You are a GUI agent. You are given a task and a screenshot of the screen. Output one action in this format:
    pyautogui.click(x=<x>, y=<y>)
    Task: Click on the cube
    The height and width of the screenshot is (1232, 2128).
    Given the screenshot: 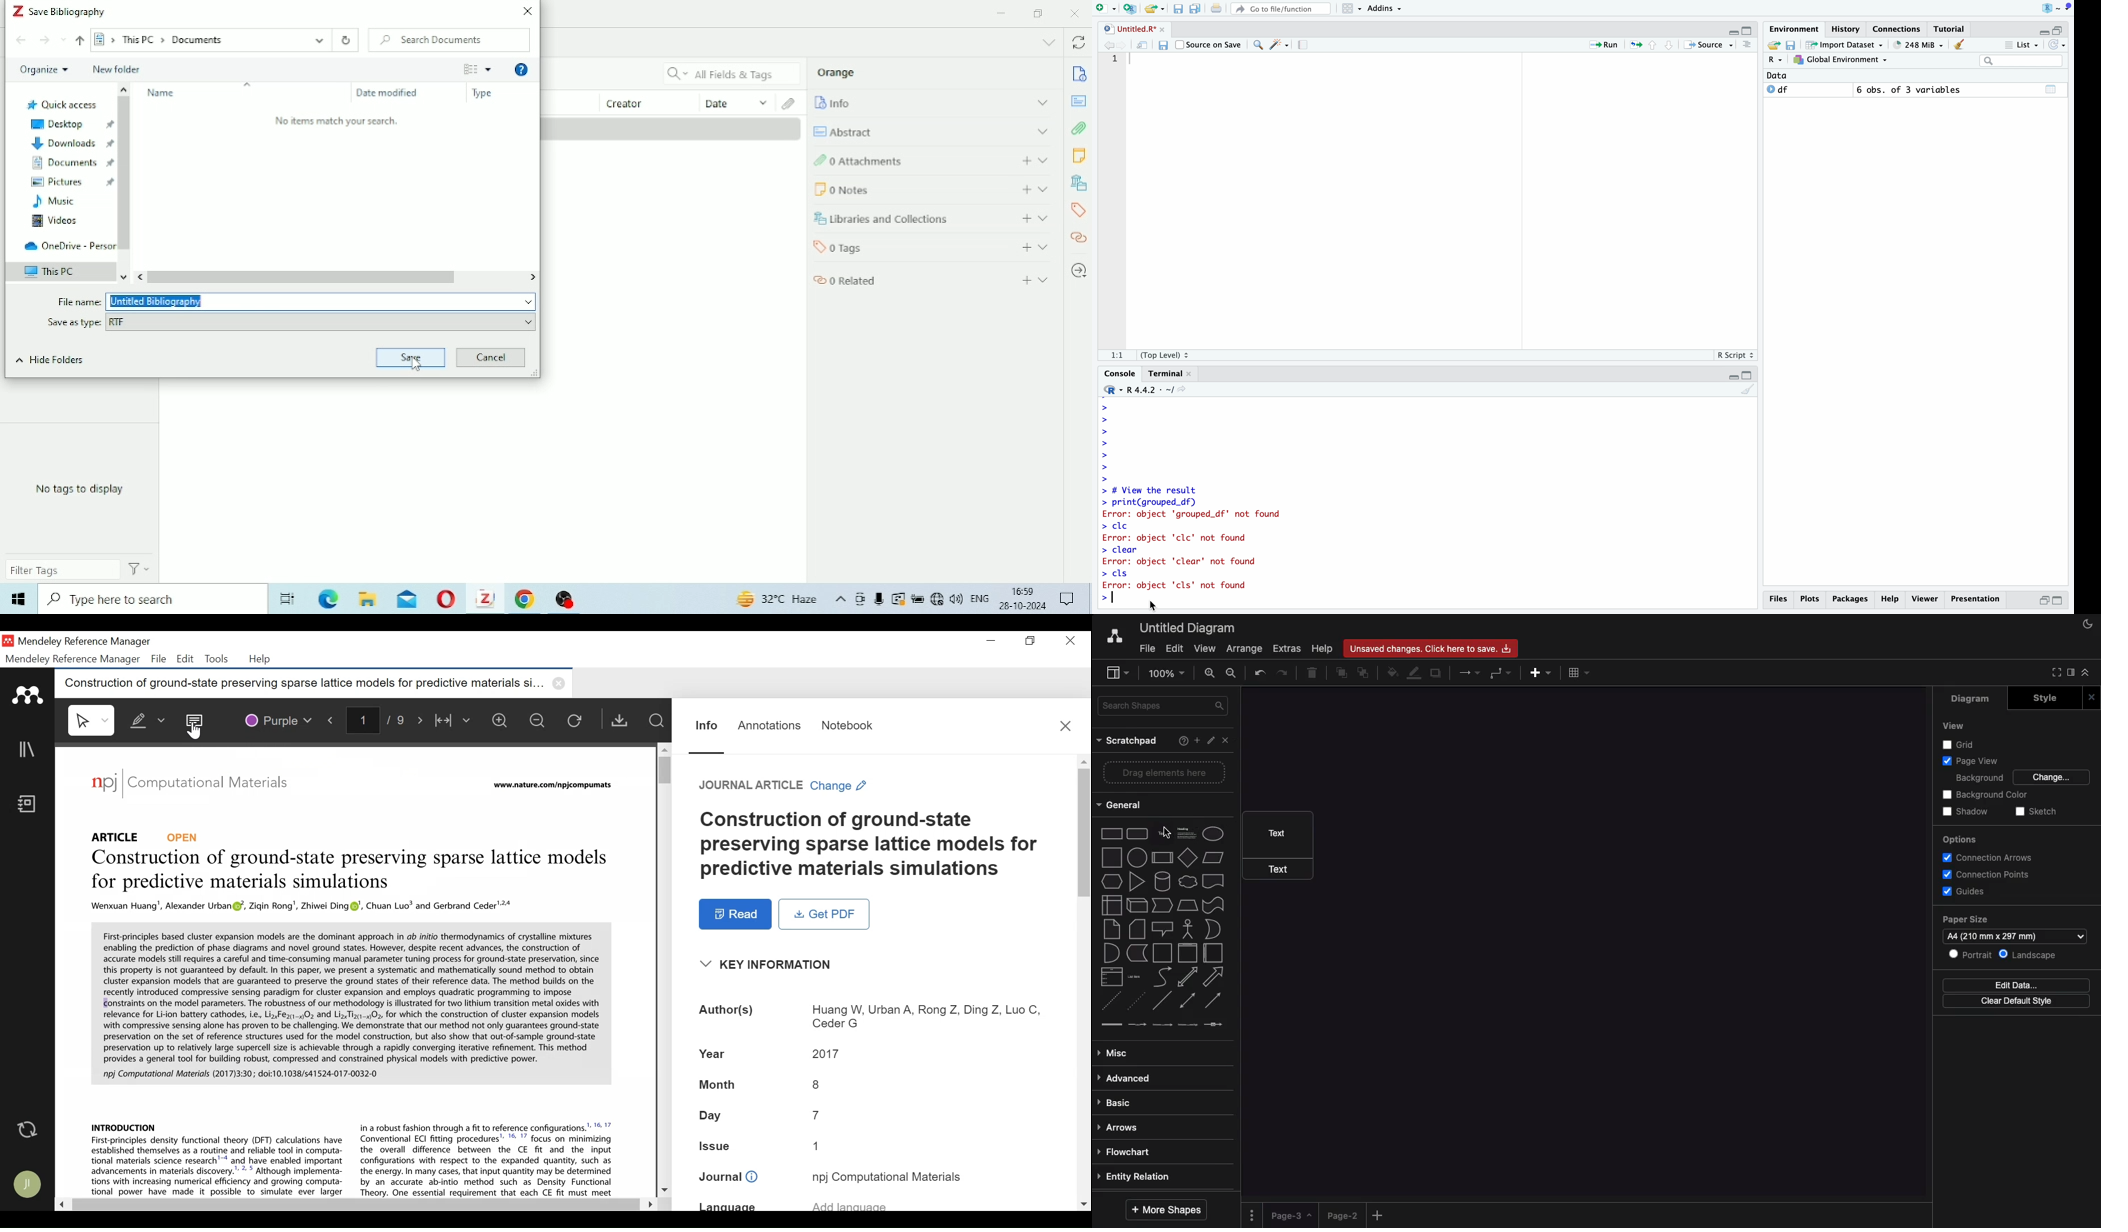 What is the action you would take?
    pyautogui.click(x=1137, y=906)
    